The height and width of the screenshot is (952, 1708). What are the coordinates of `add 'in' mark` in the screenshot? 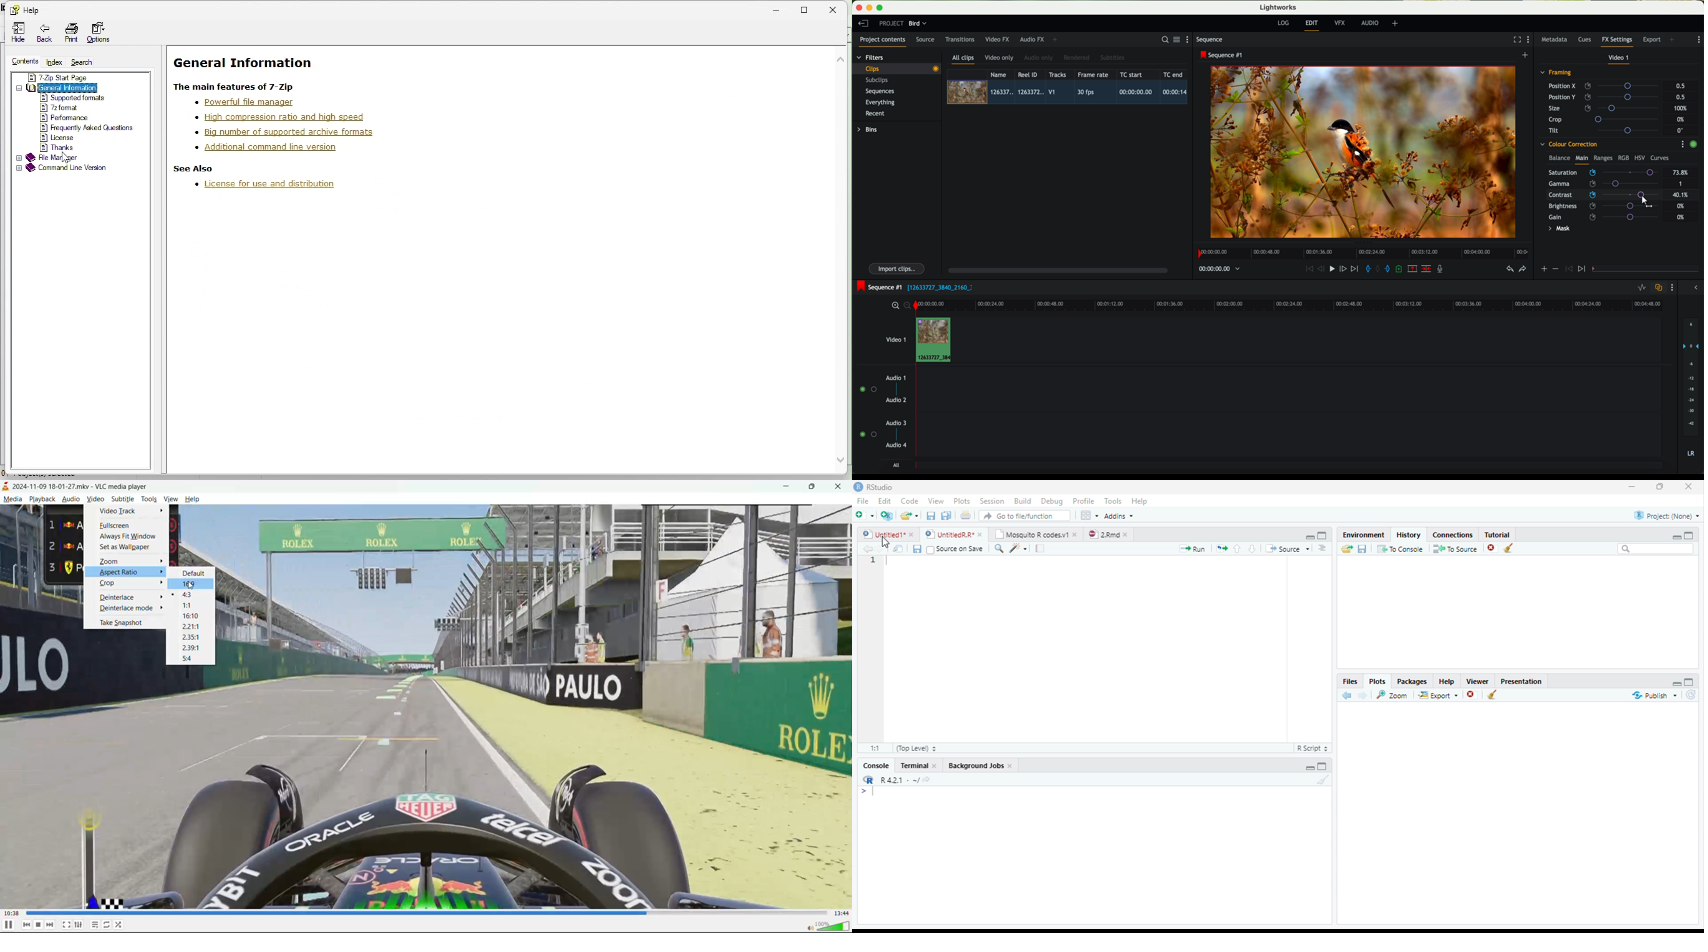 It's located at (1366, 270).